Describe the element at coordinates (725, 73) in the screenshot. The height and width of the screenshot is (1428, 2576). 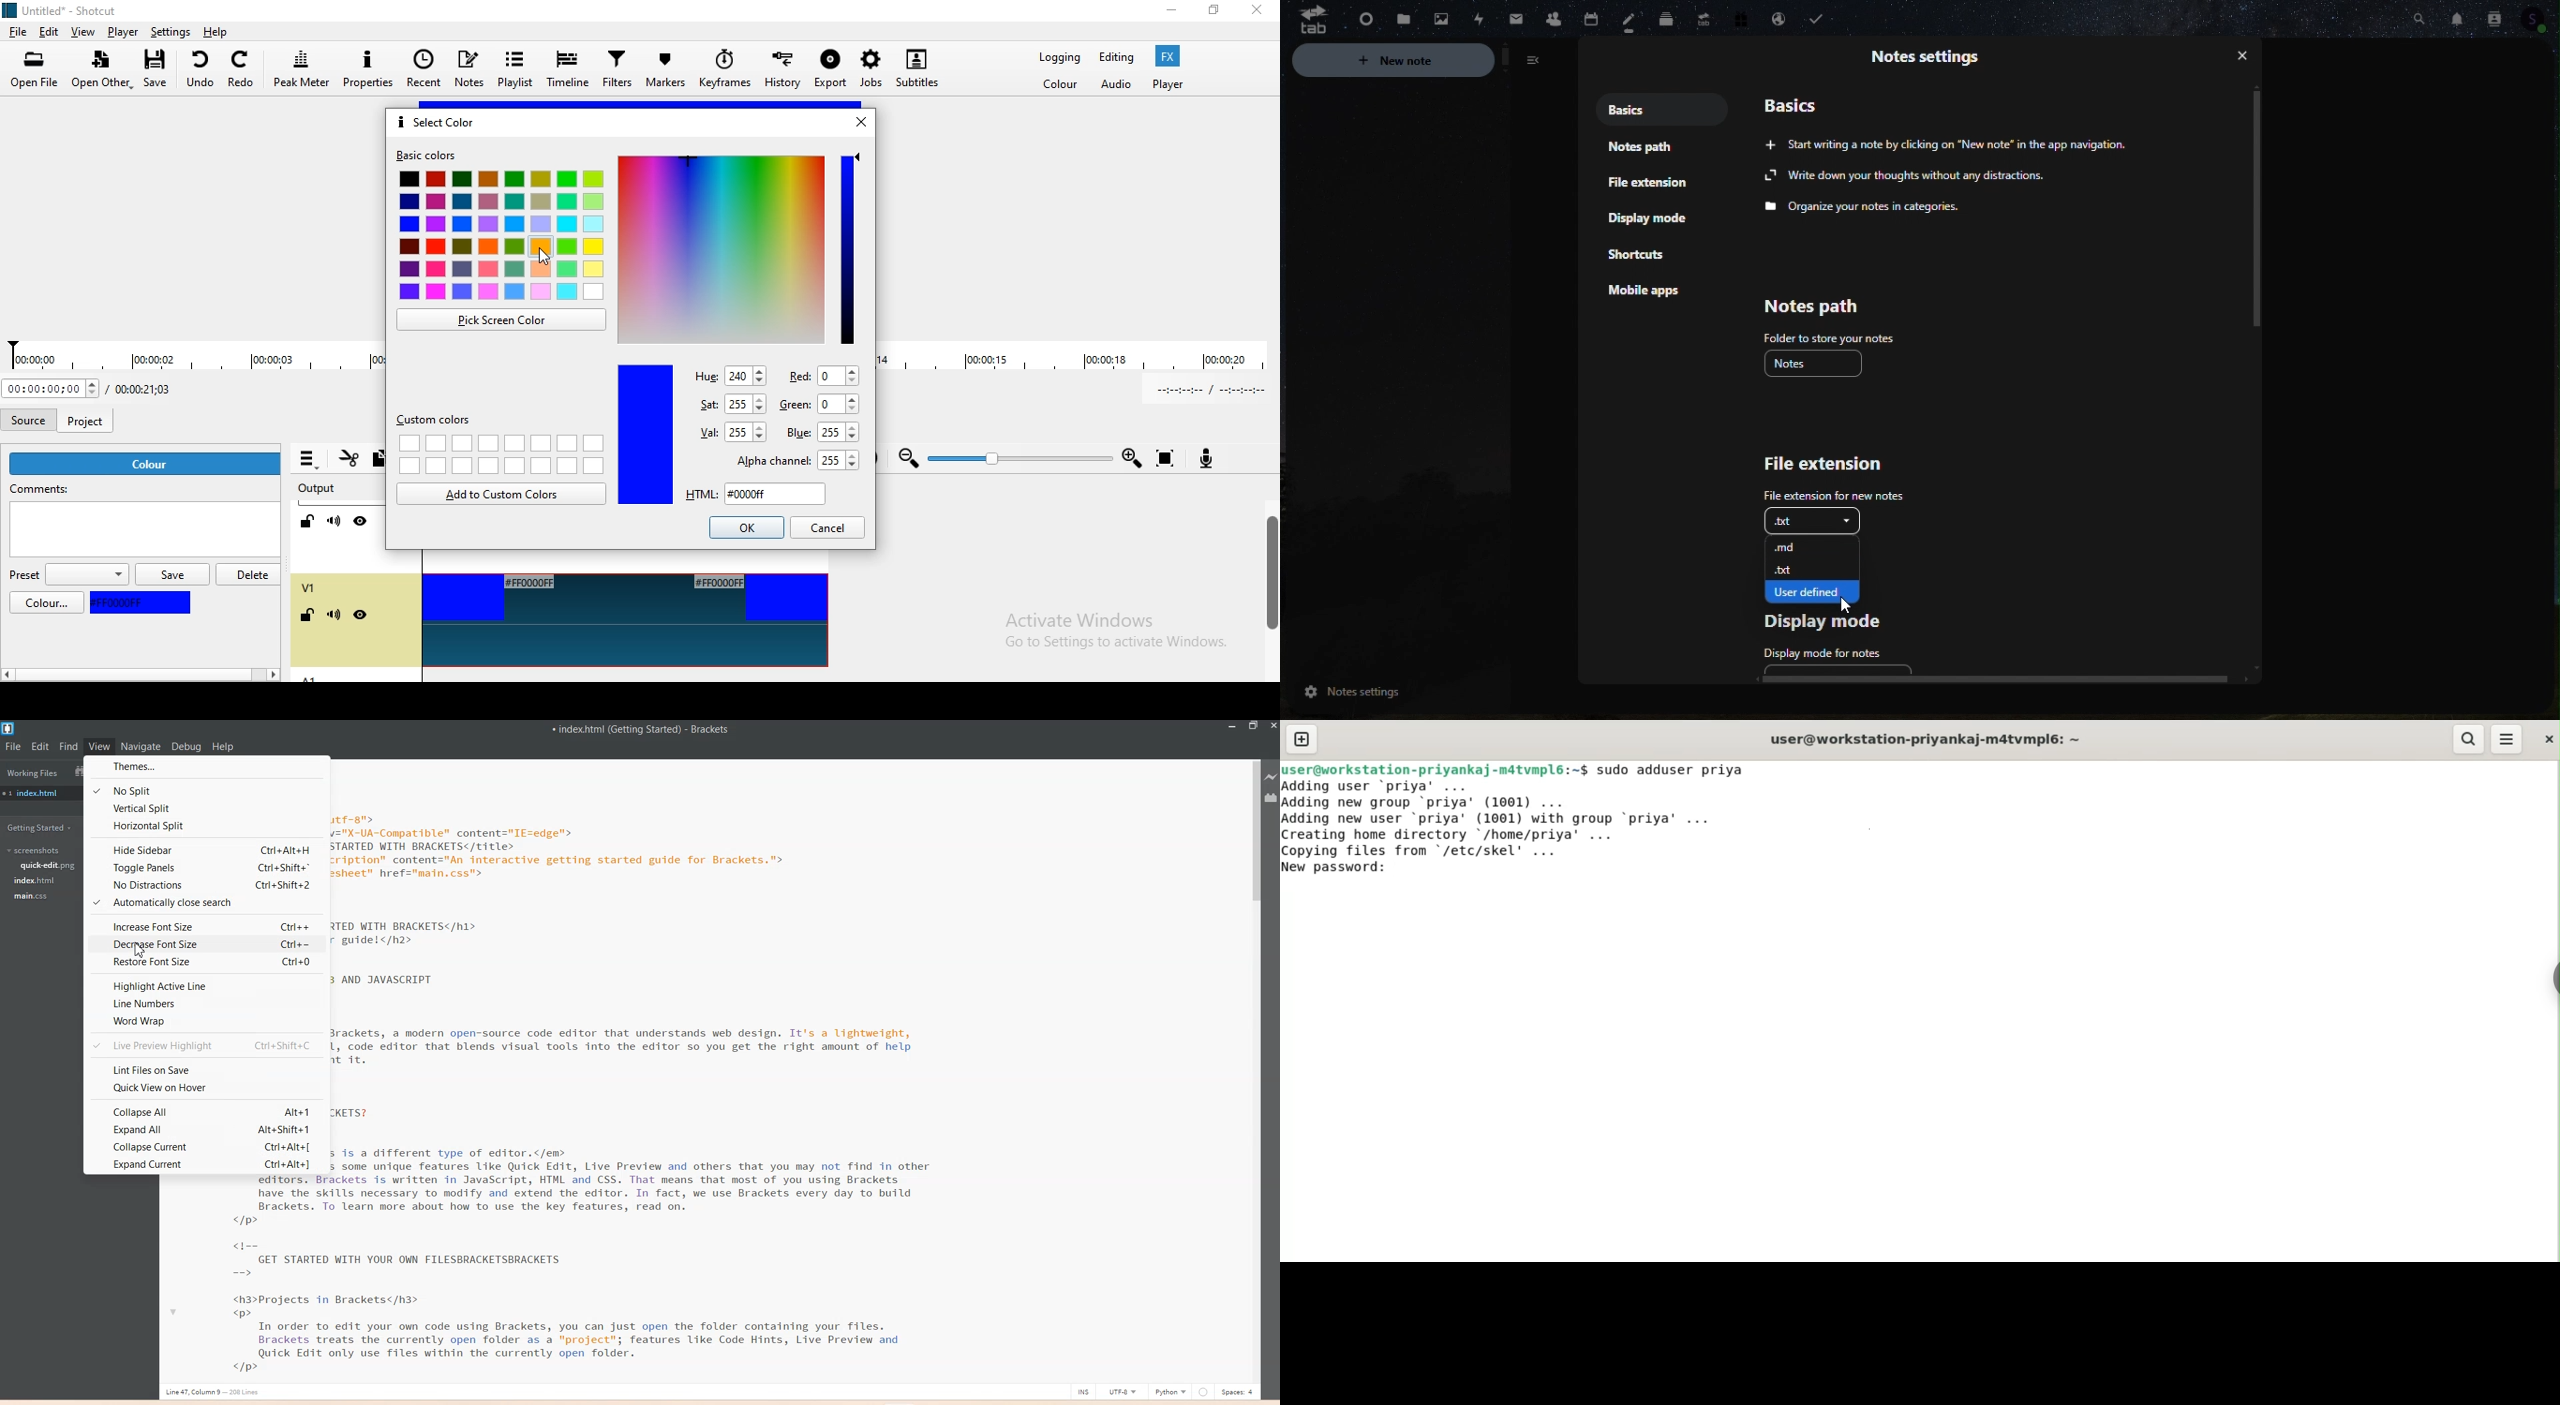
I see `Keyframes` at that location.